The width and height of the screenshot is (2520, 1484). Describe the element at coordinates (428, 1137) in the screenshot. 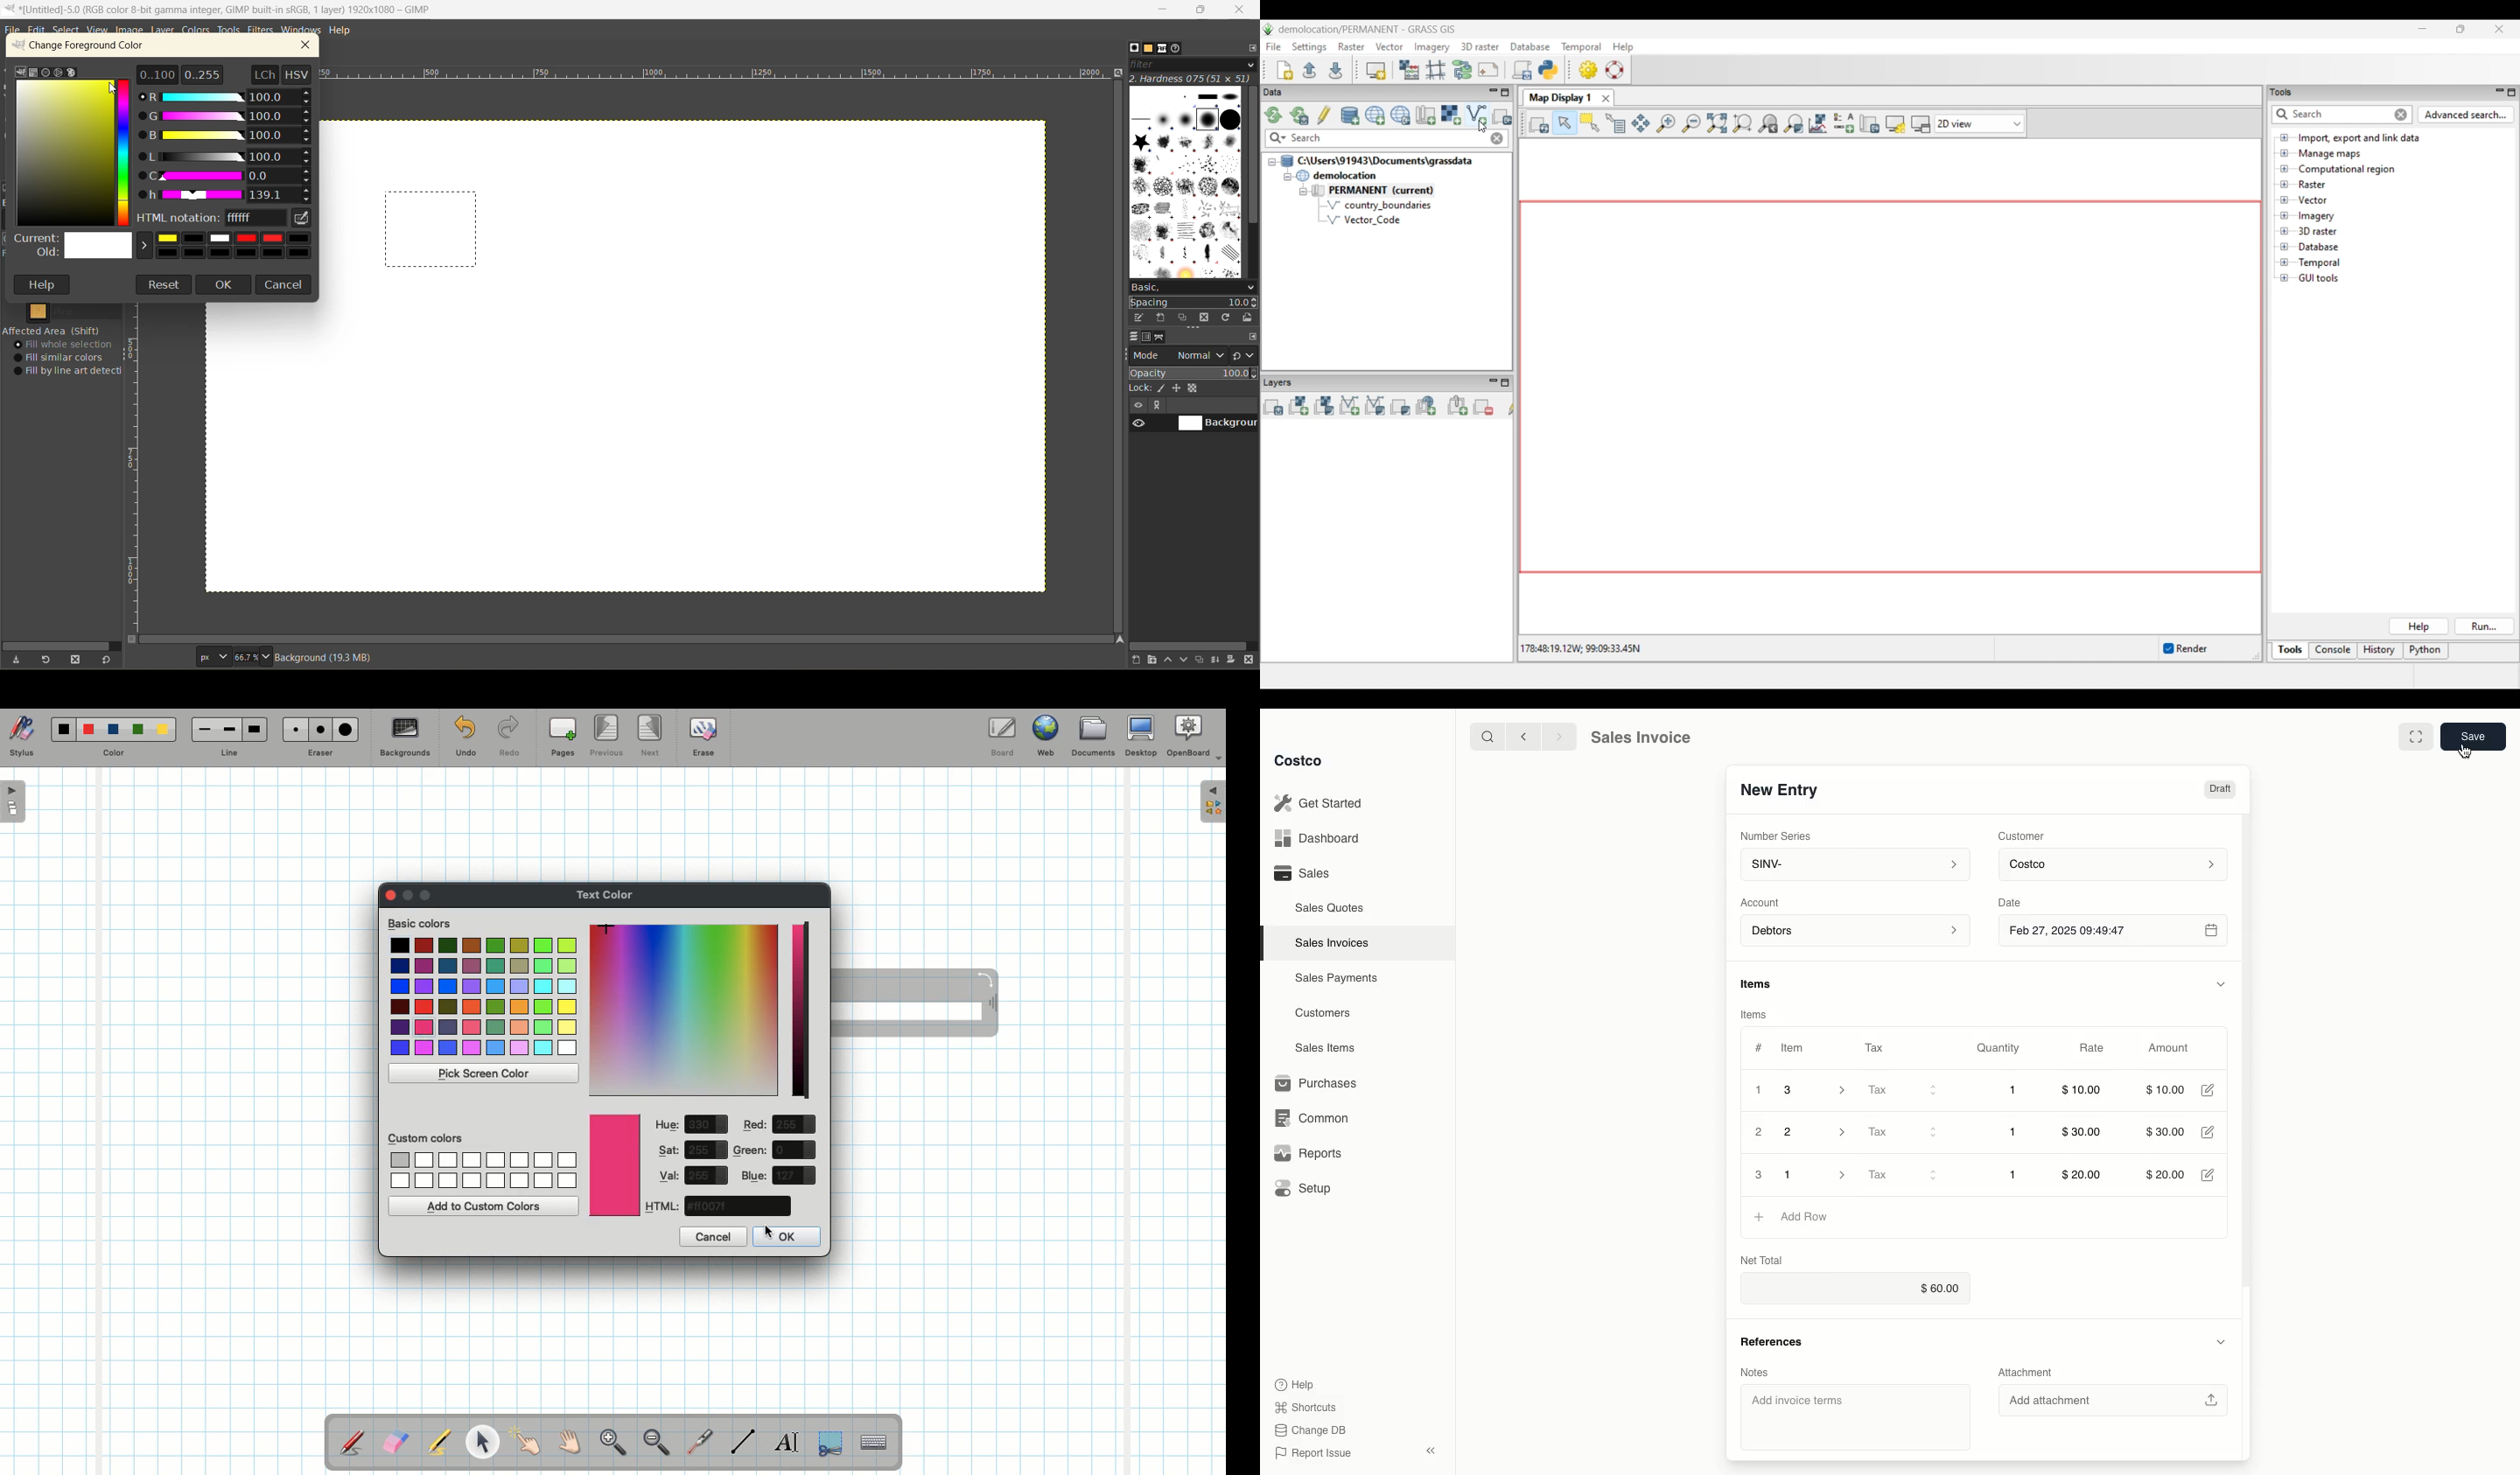

I see `Custom colors` at that location.